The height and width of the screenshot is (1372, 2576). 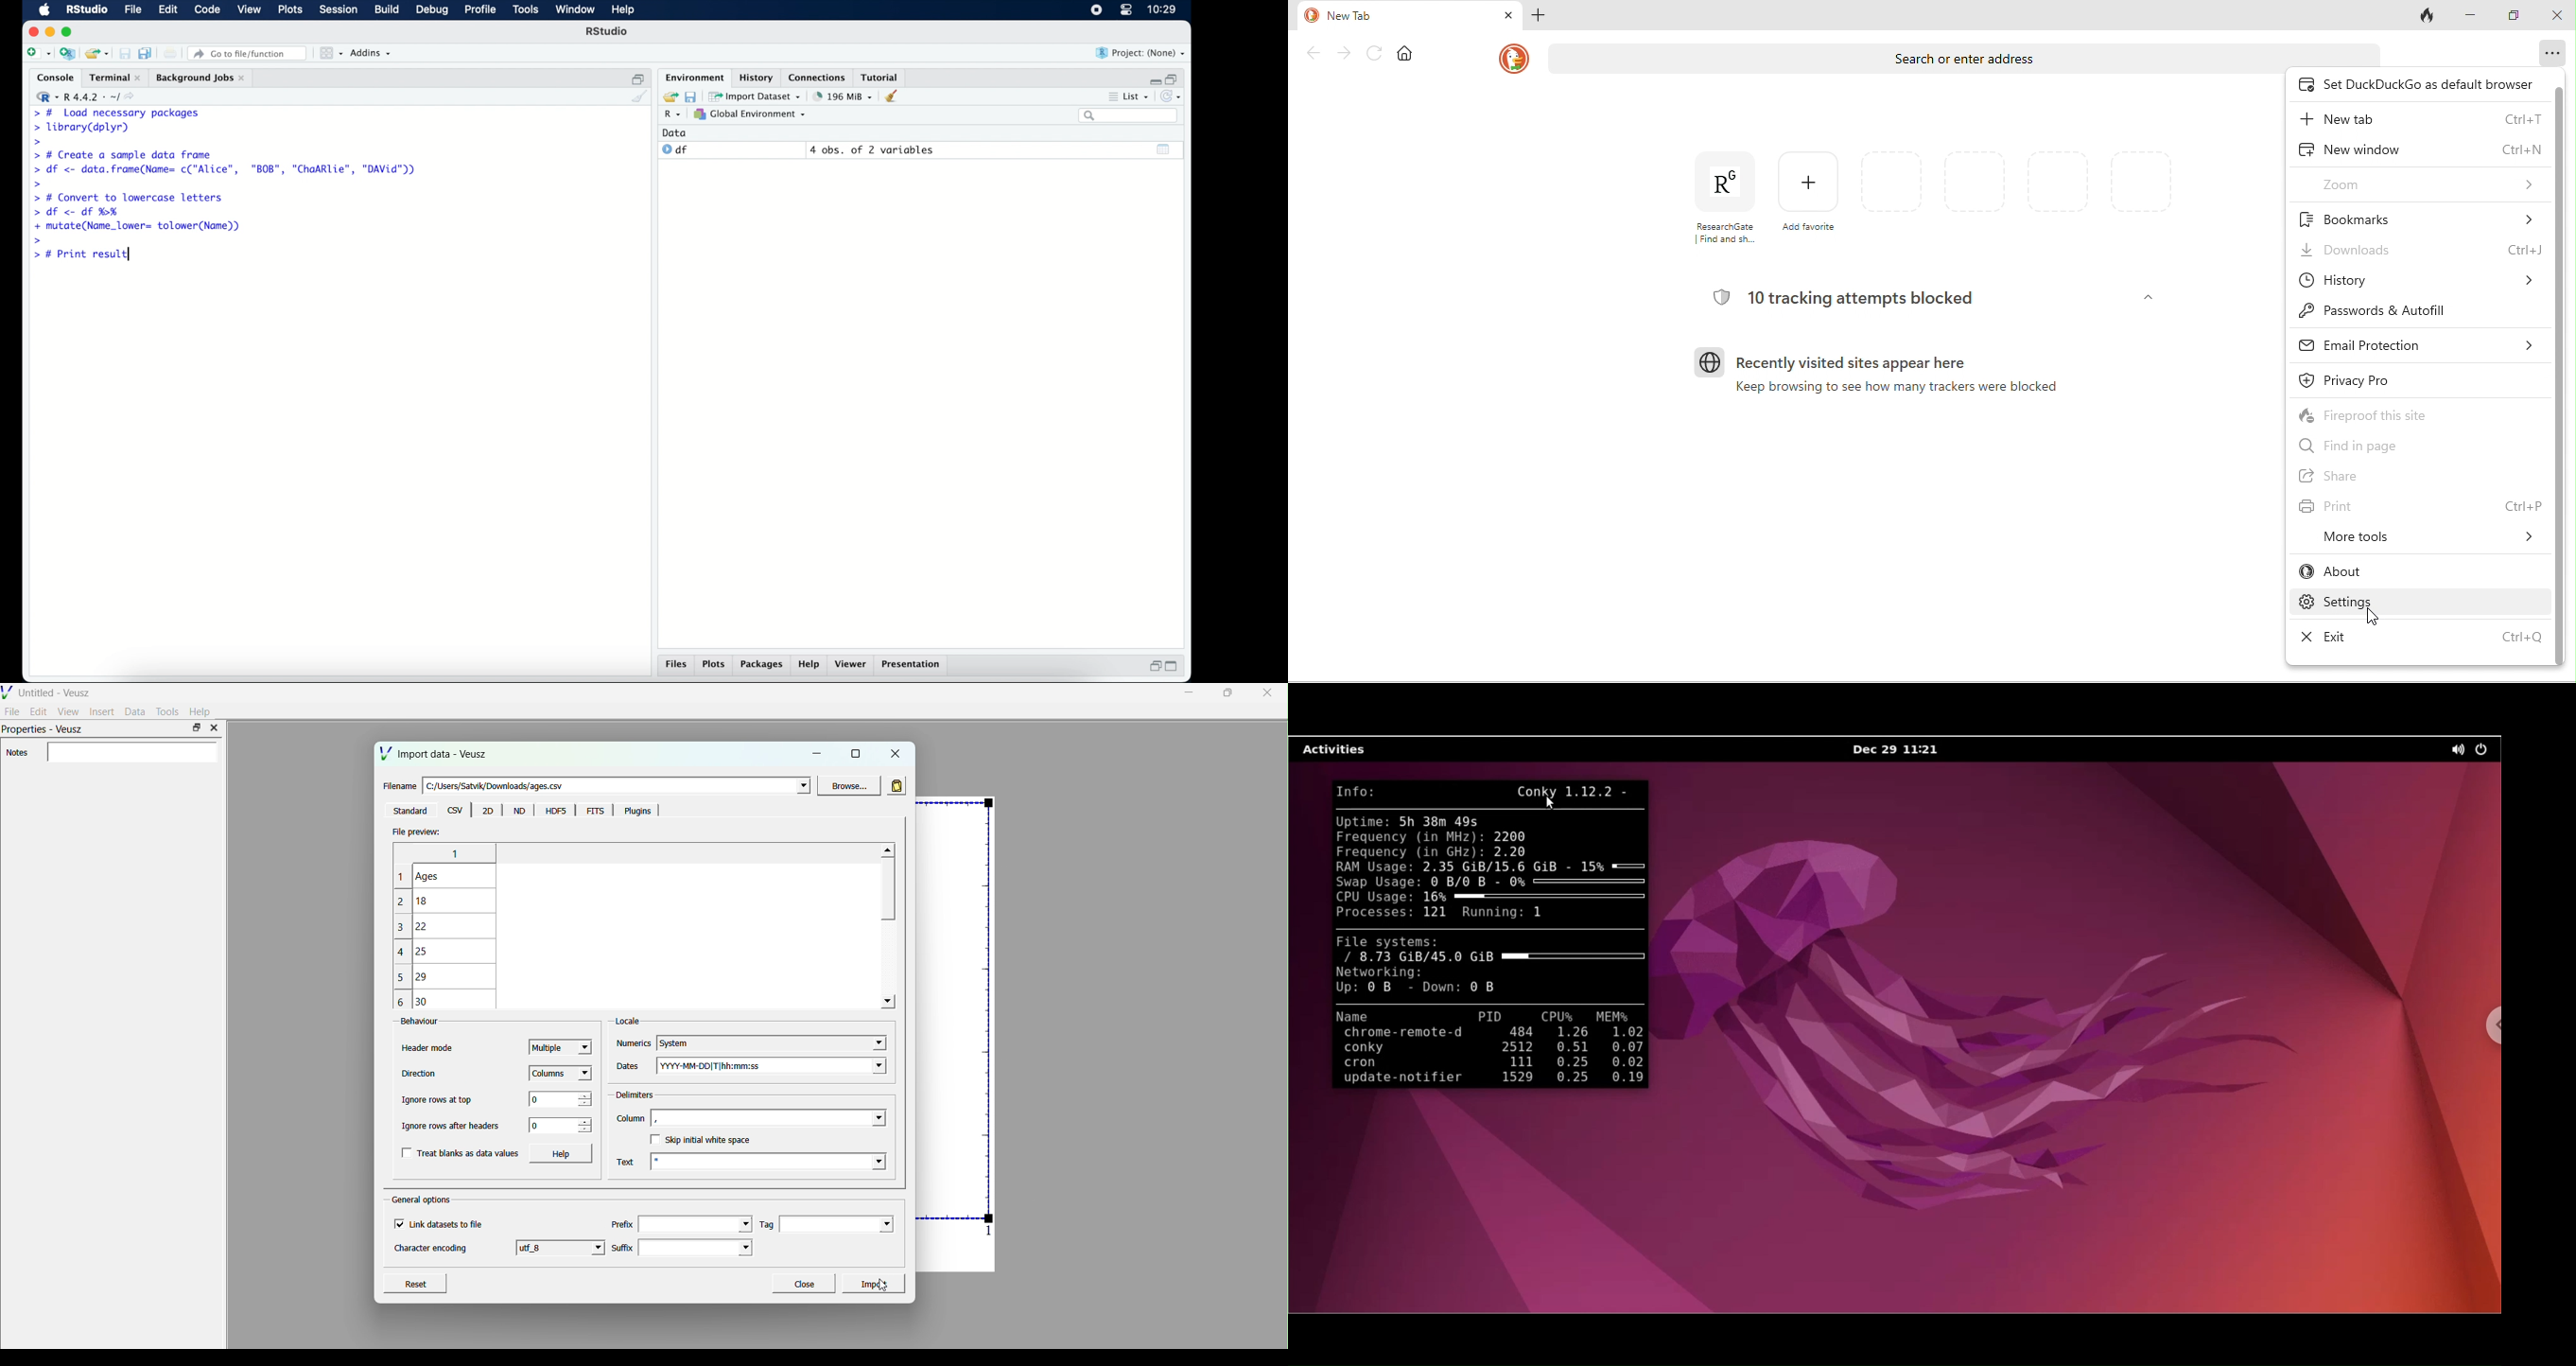 What do you see at coordinates (407, 1154) in the screenshot?
I see `checkbox` at bounding box center [407, 1154].